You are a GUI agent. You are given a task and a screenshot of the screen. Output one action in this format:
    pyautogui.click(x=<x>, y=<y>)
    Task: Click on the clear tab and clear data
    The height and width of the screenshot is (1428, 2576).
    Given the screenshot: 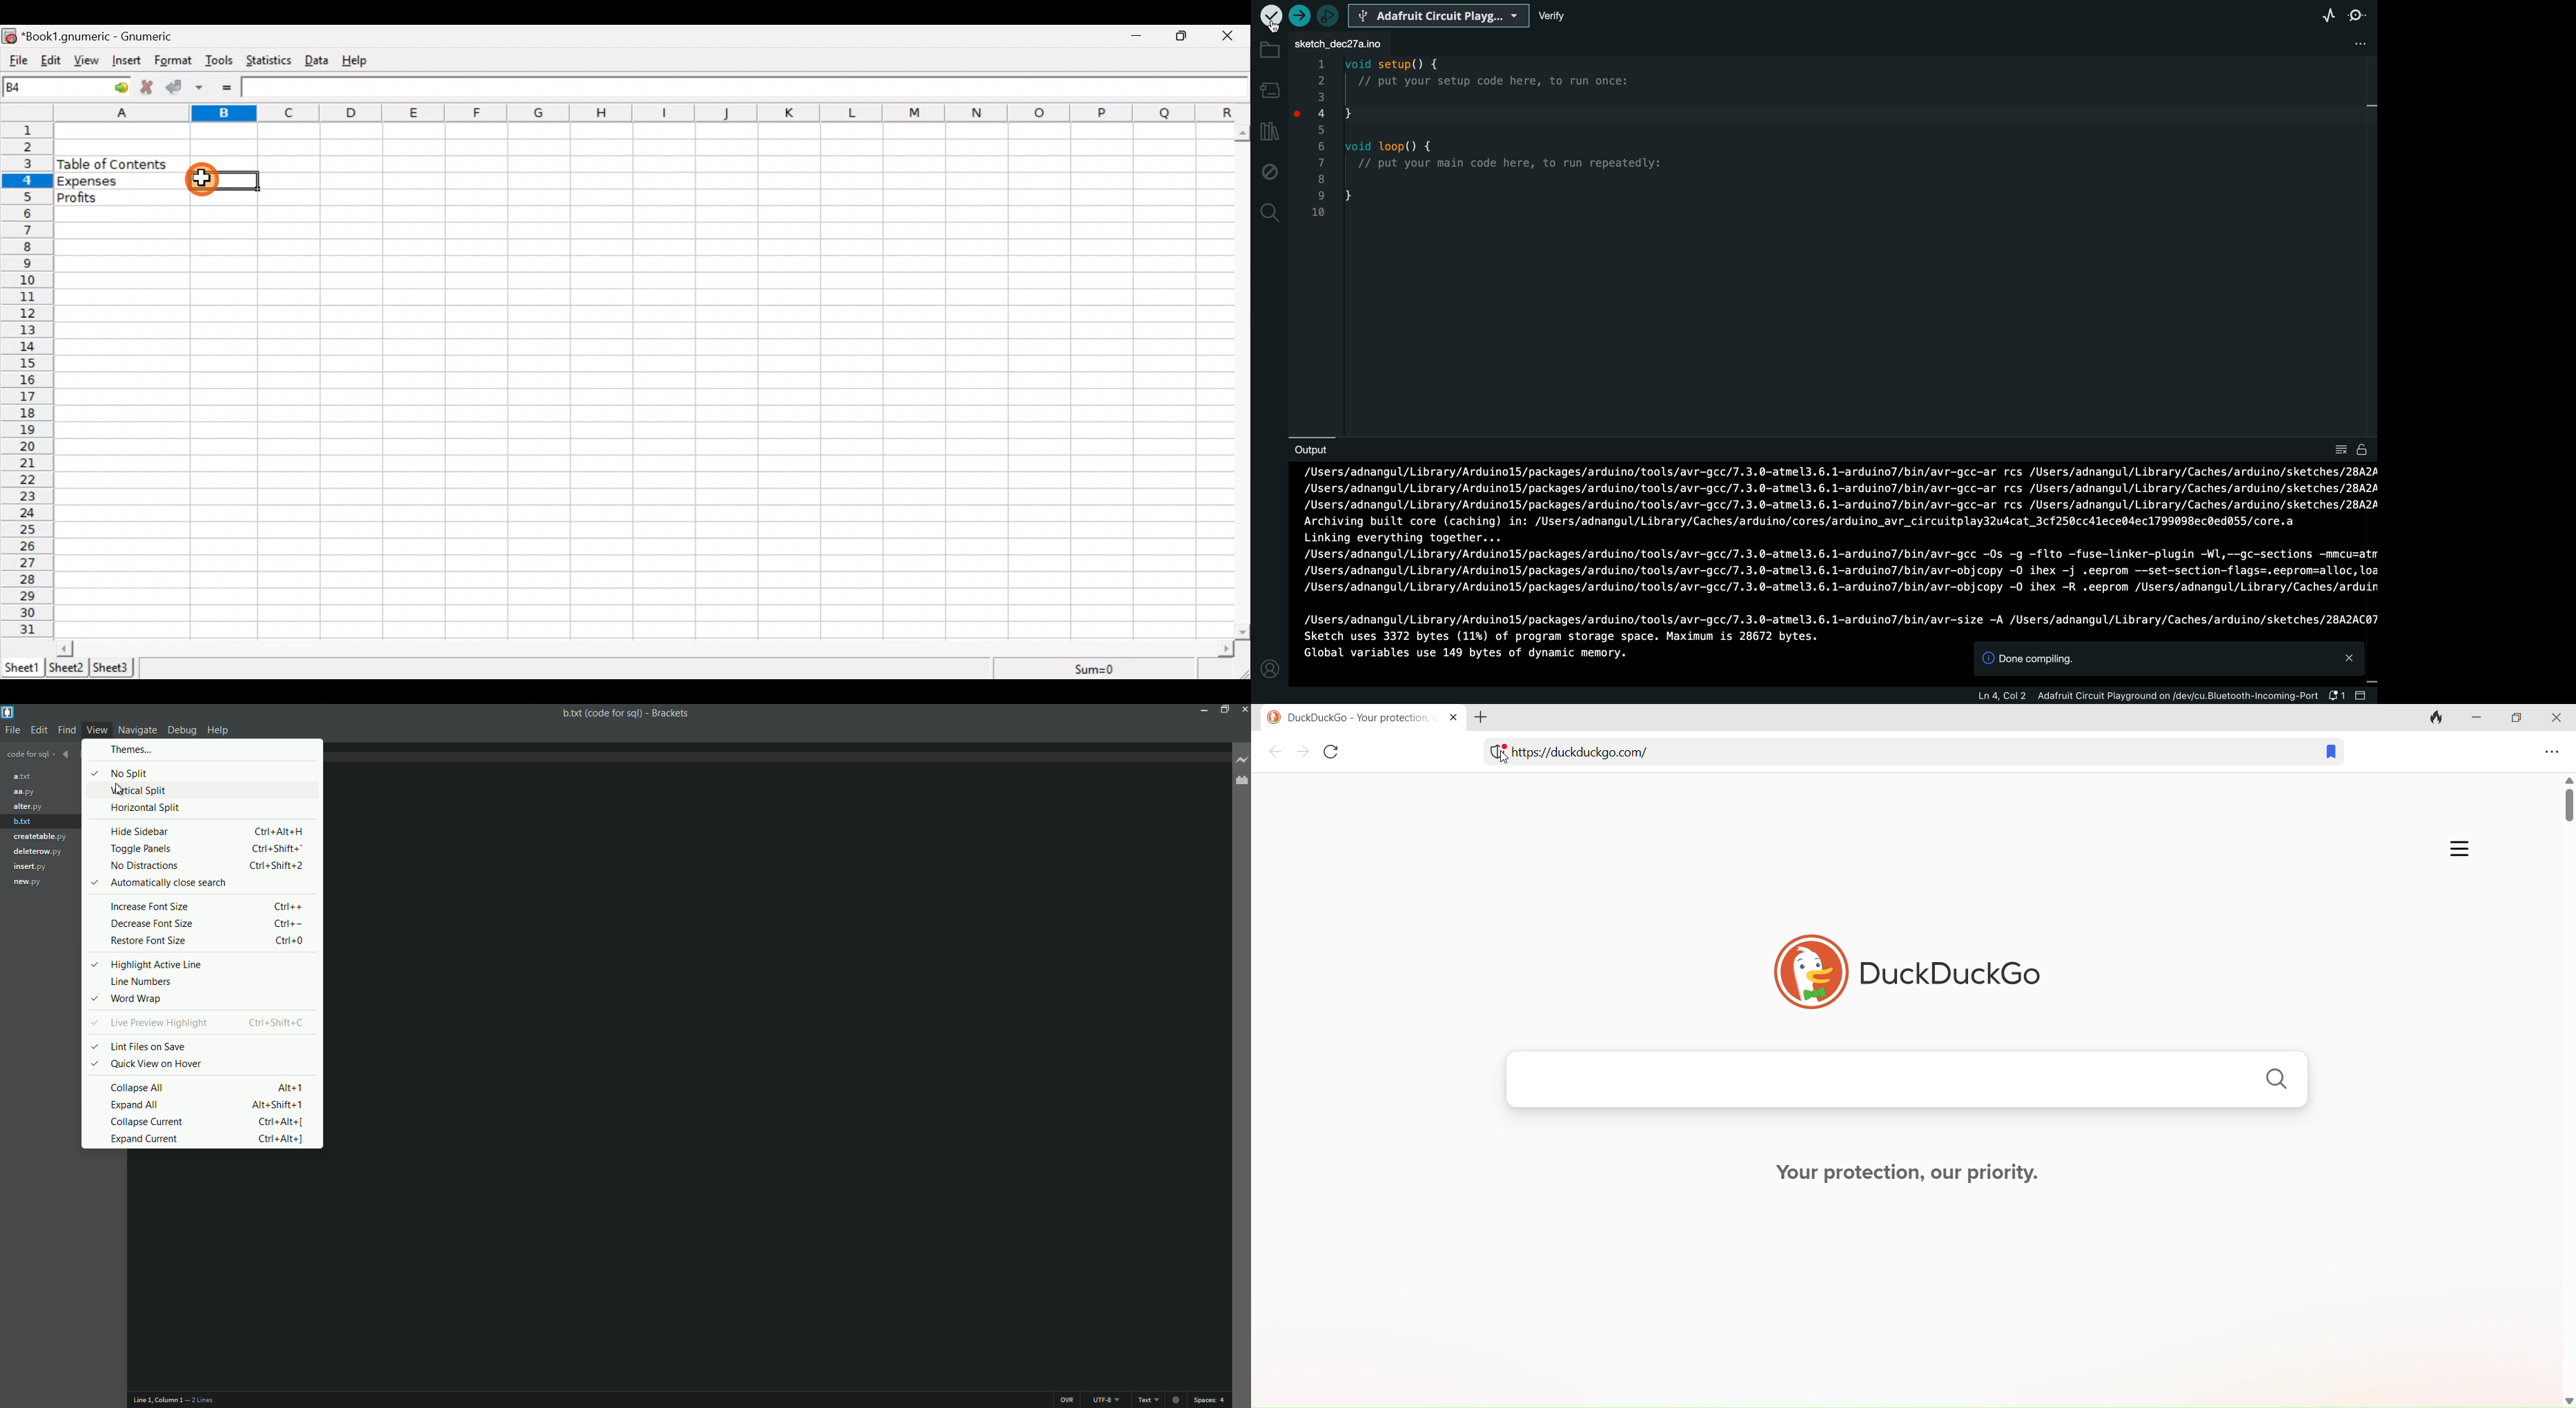 What is the action you would take?
    pyautogui.click(x=2438, y=717)
    